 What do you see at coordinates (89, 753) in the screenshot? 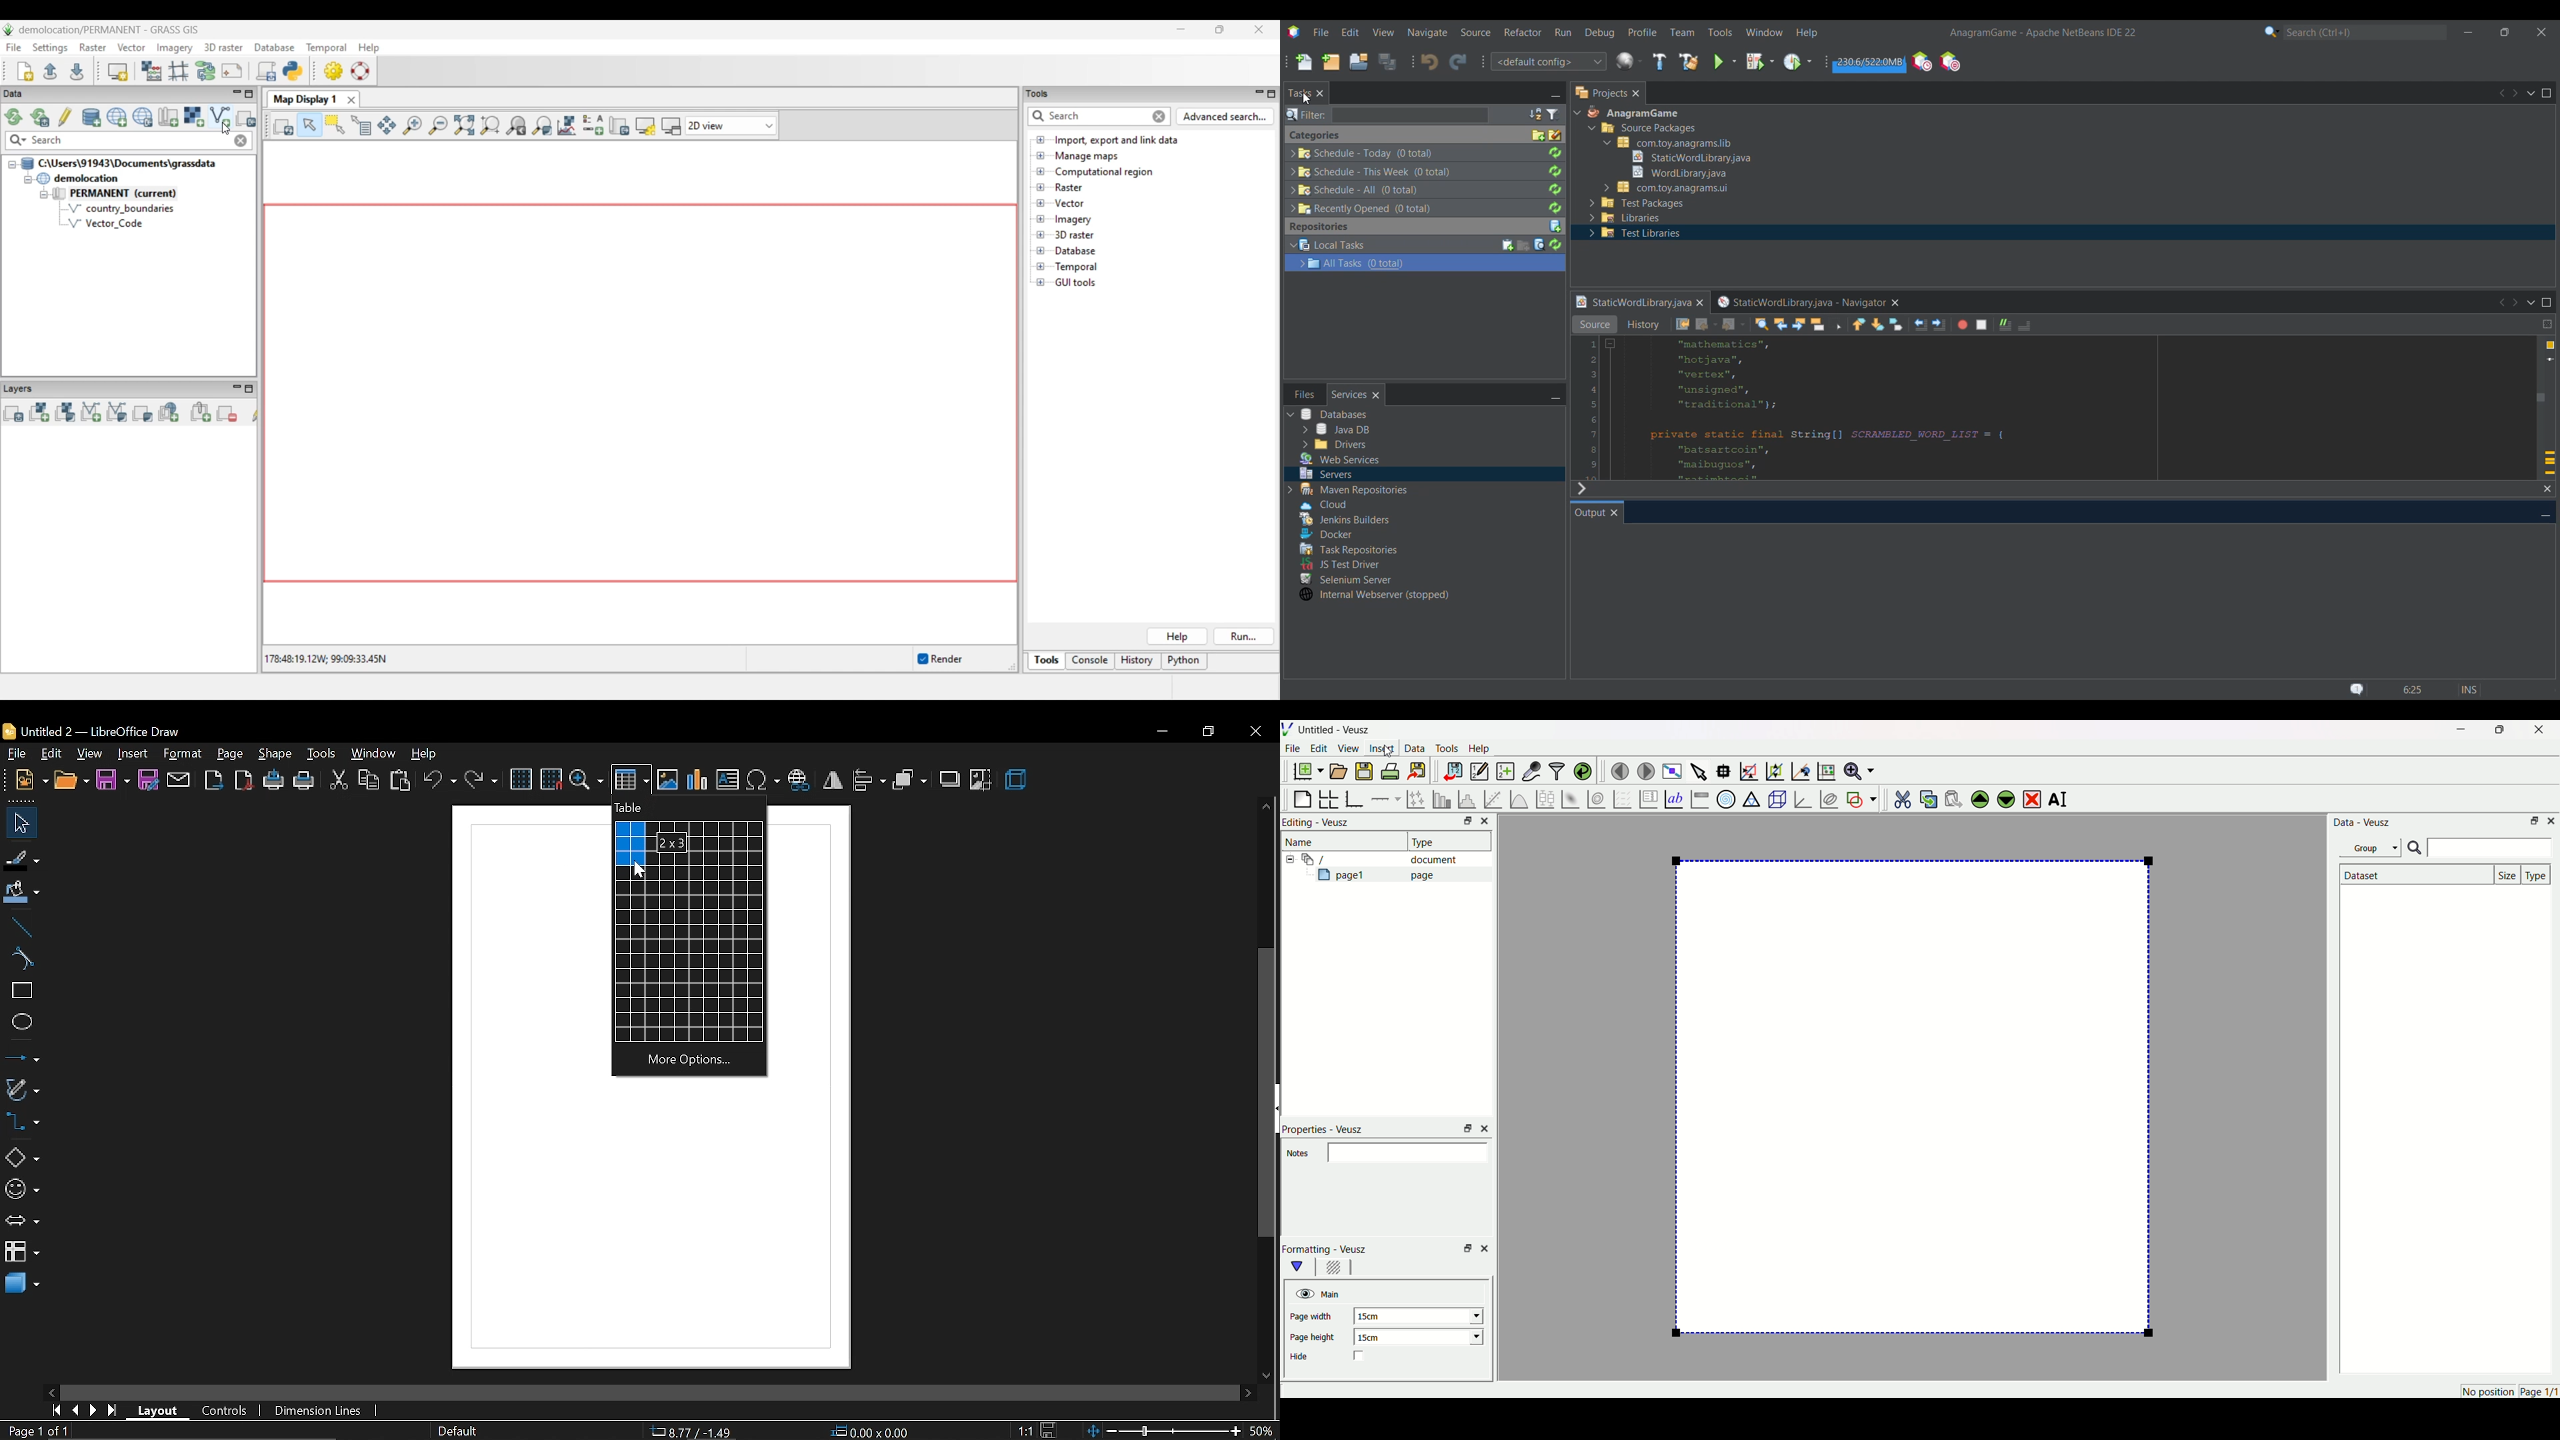
I see `view` at bounding box center [89, 753].